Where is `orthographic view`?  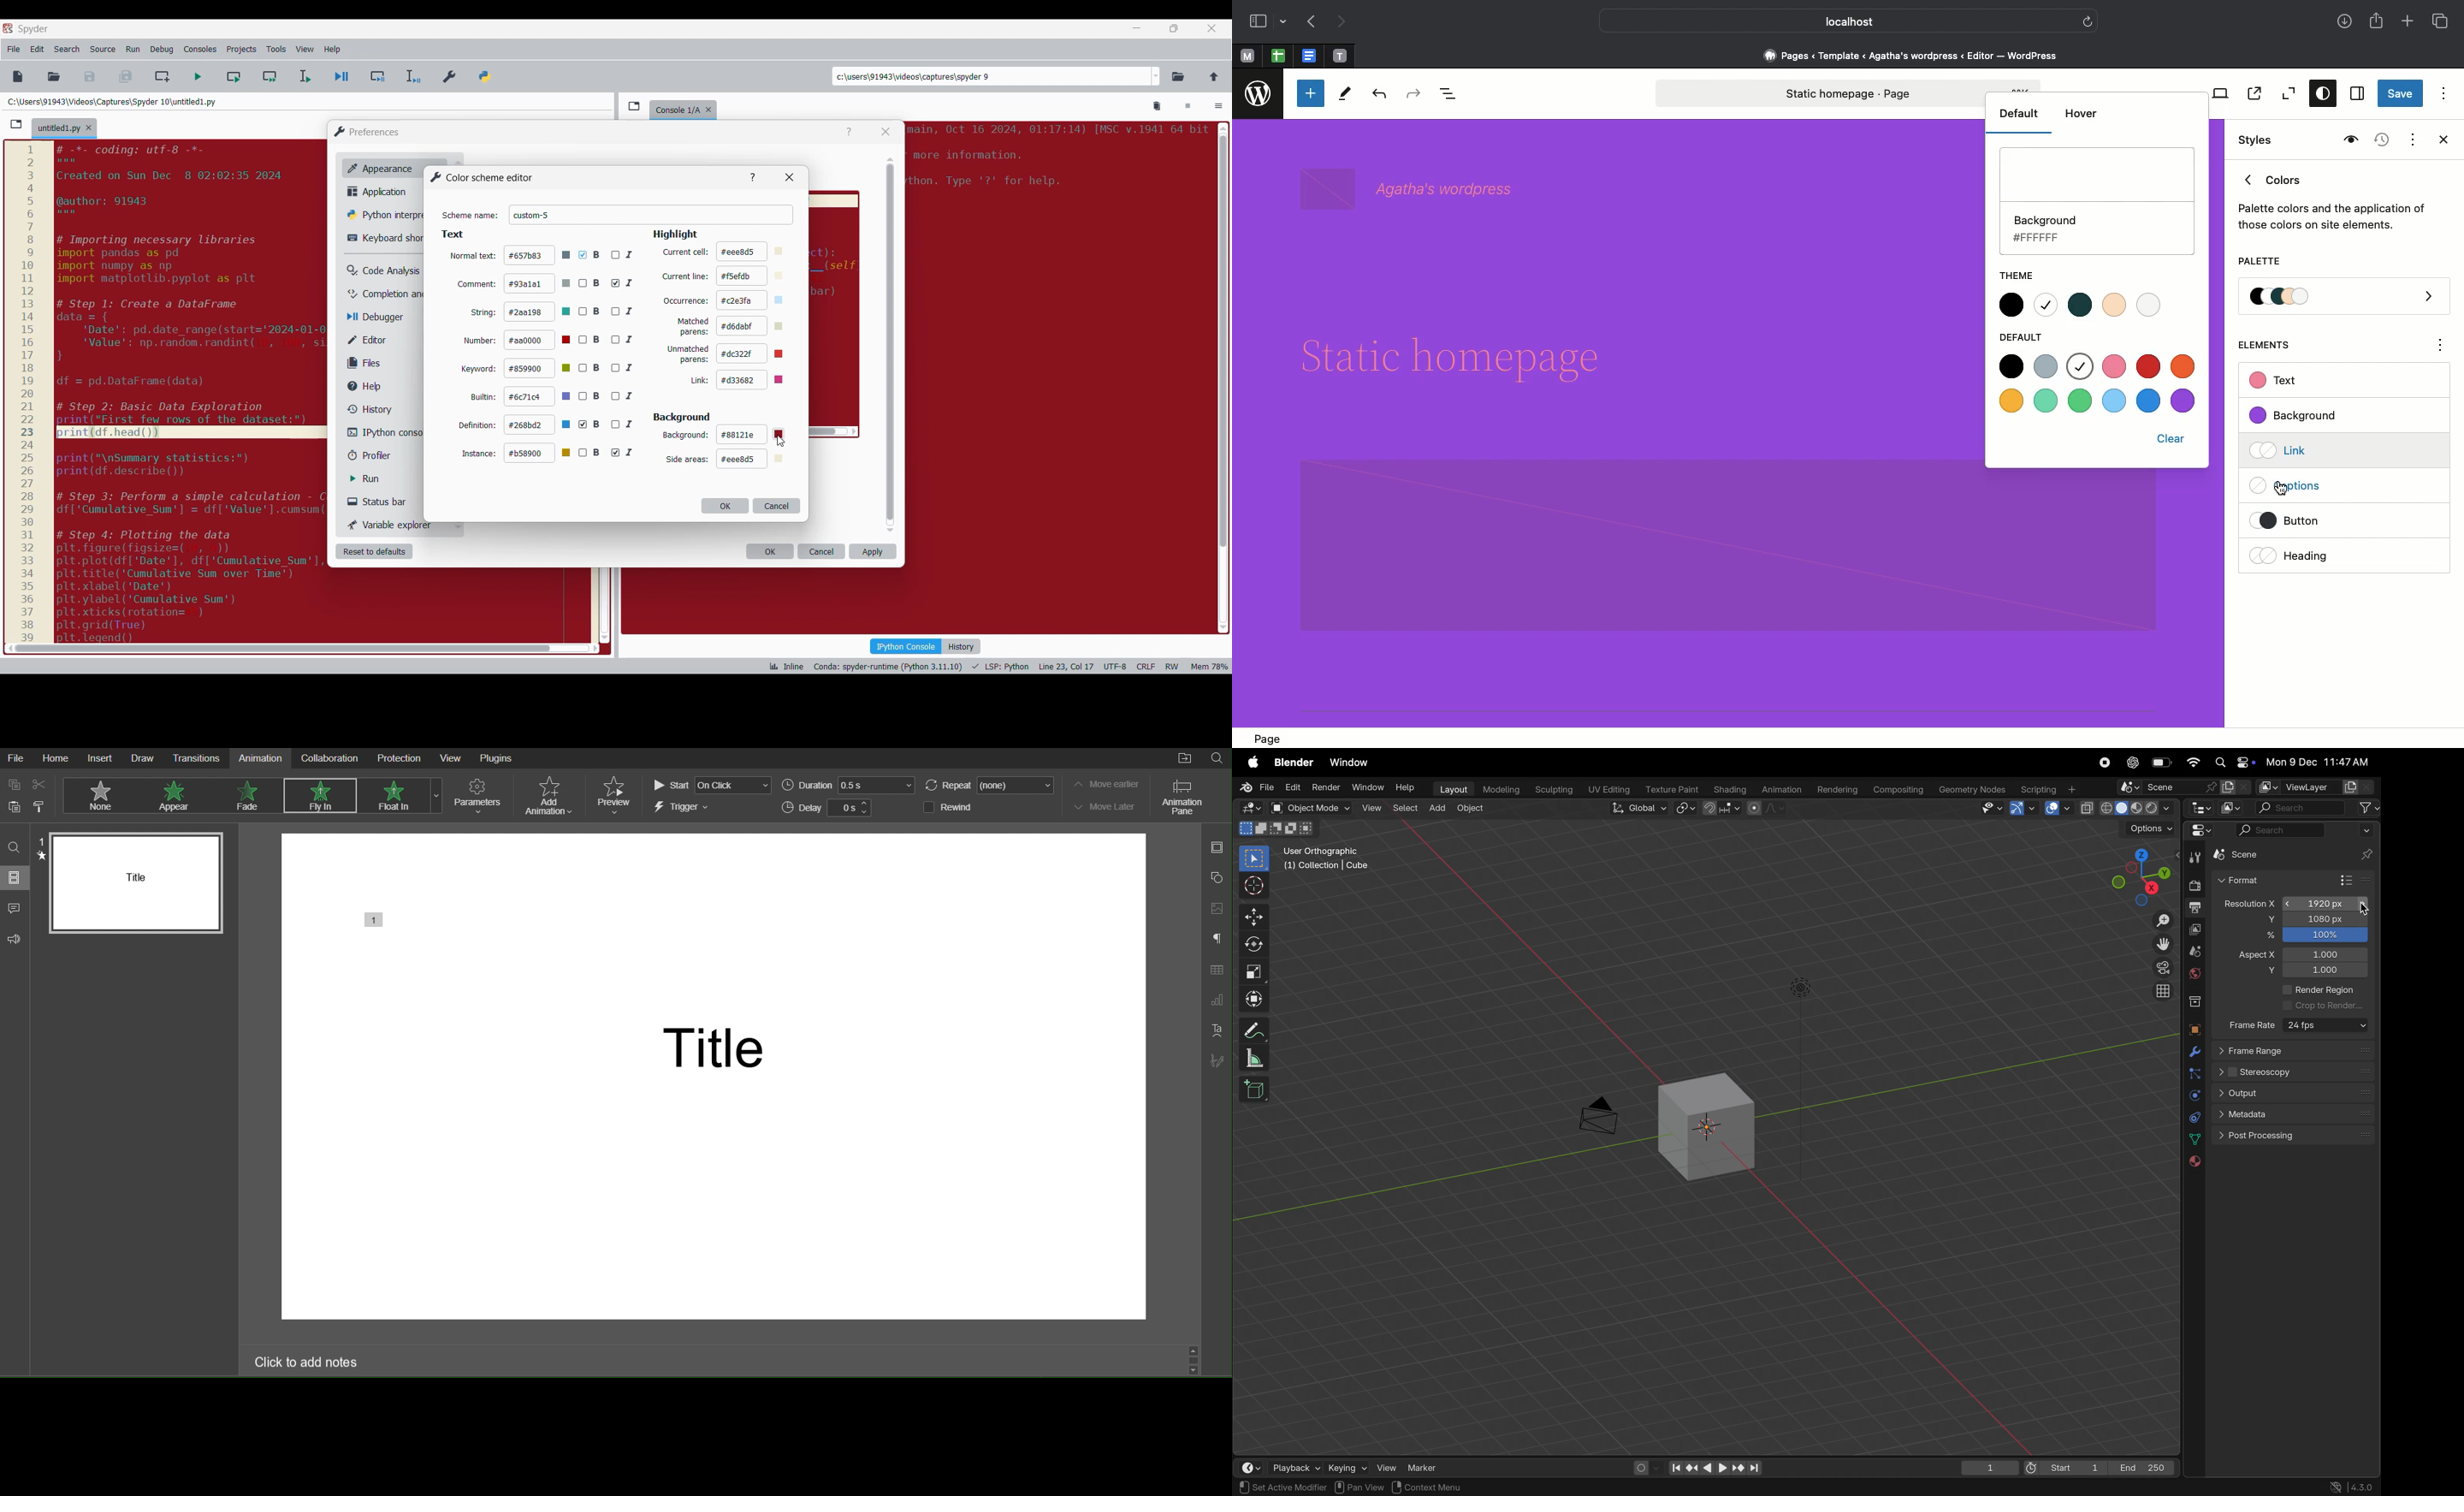
orthographic view is located at coordinates (2162, 992).